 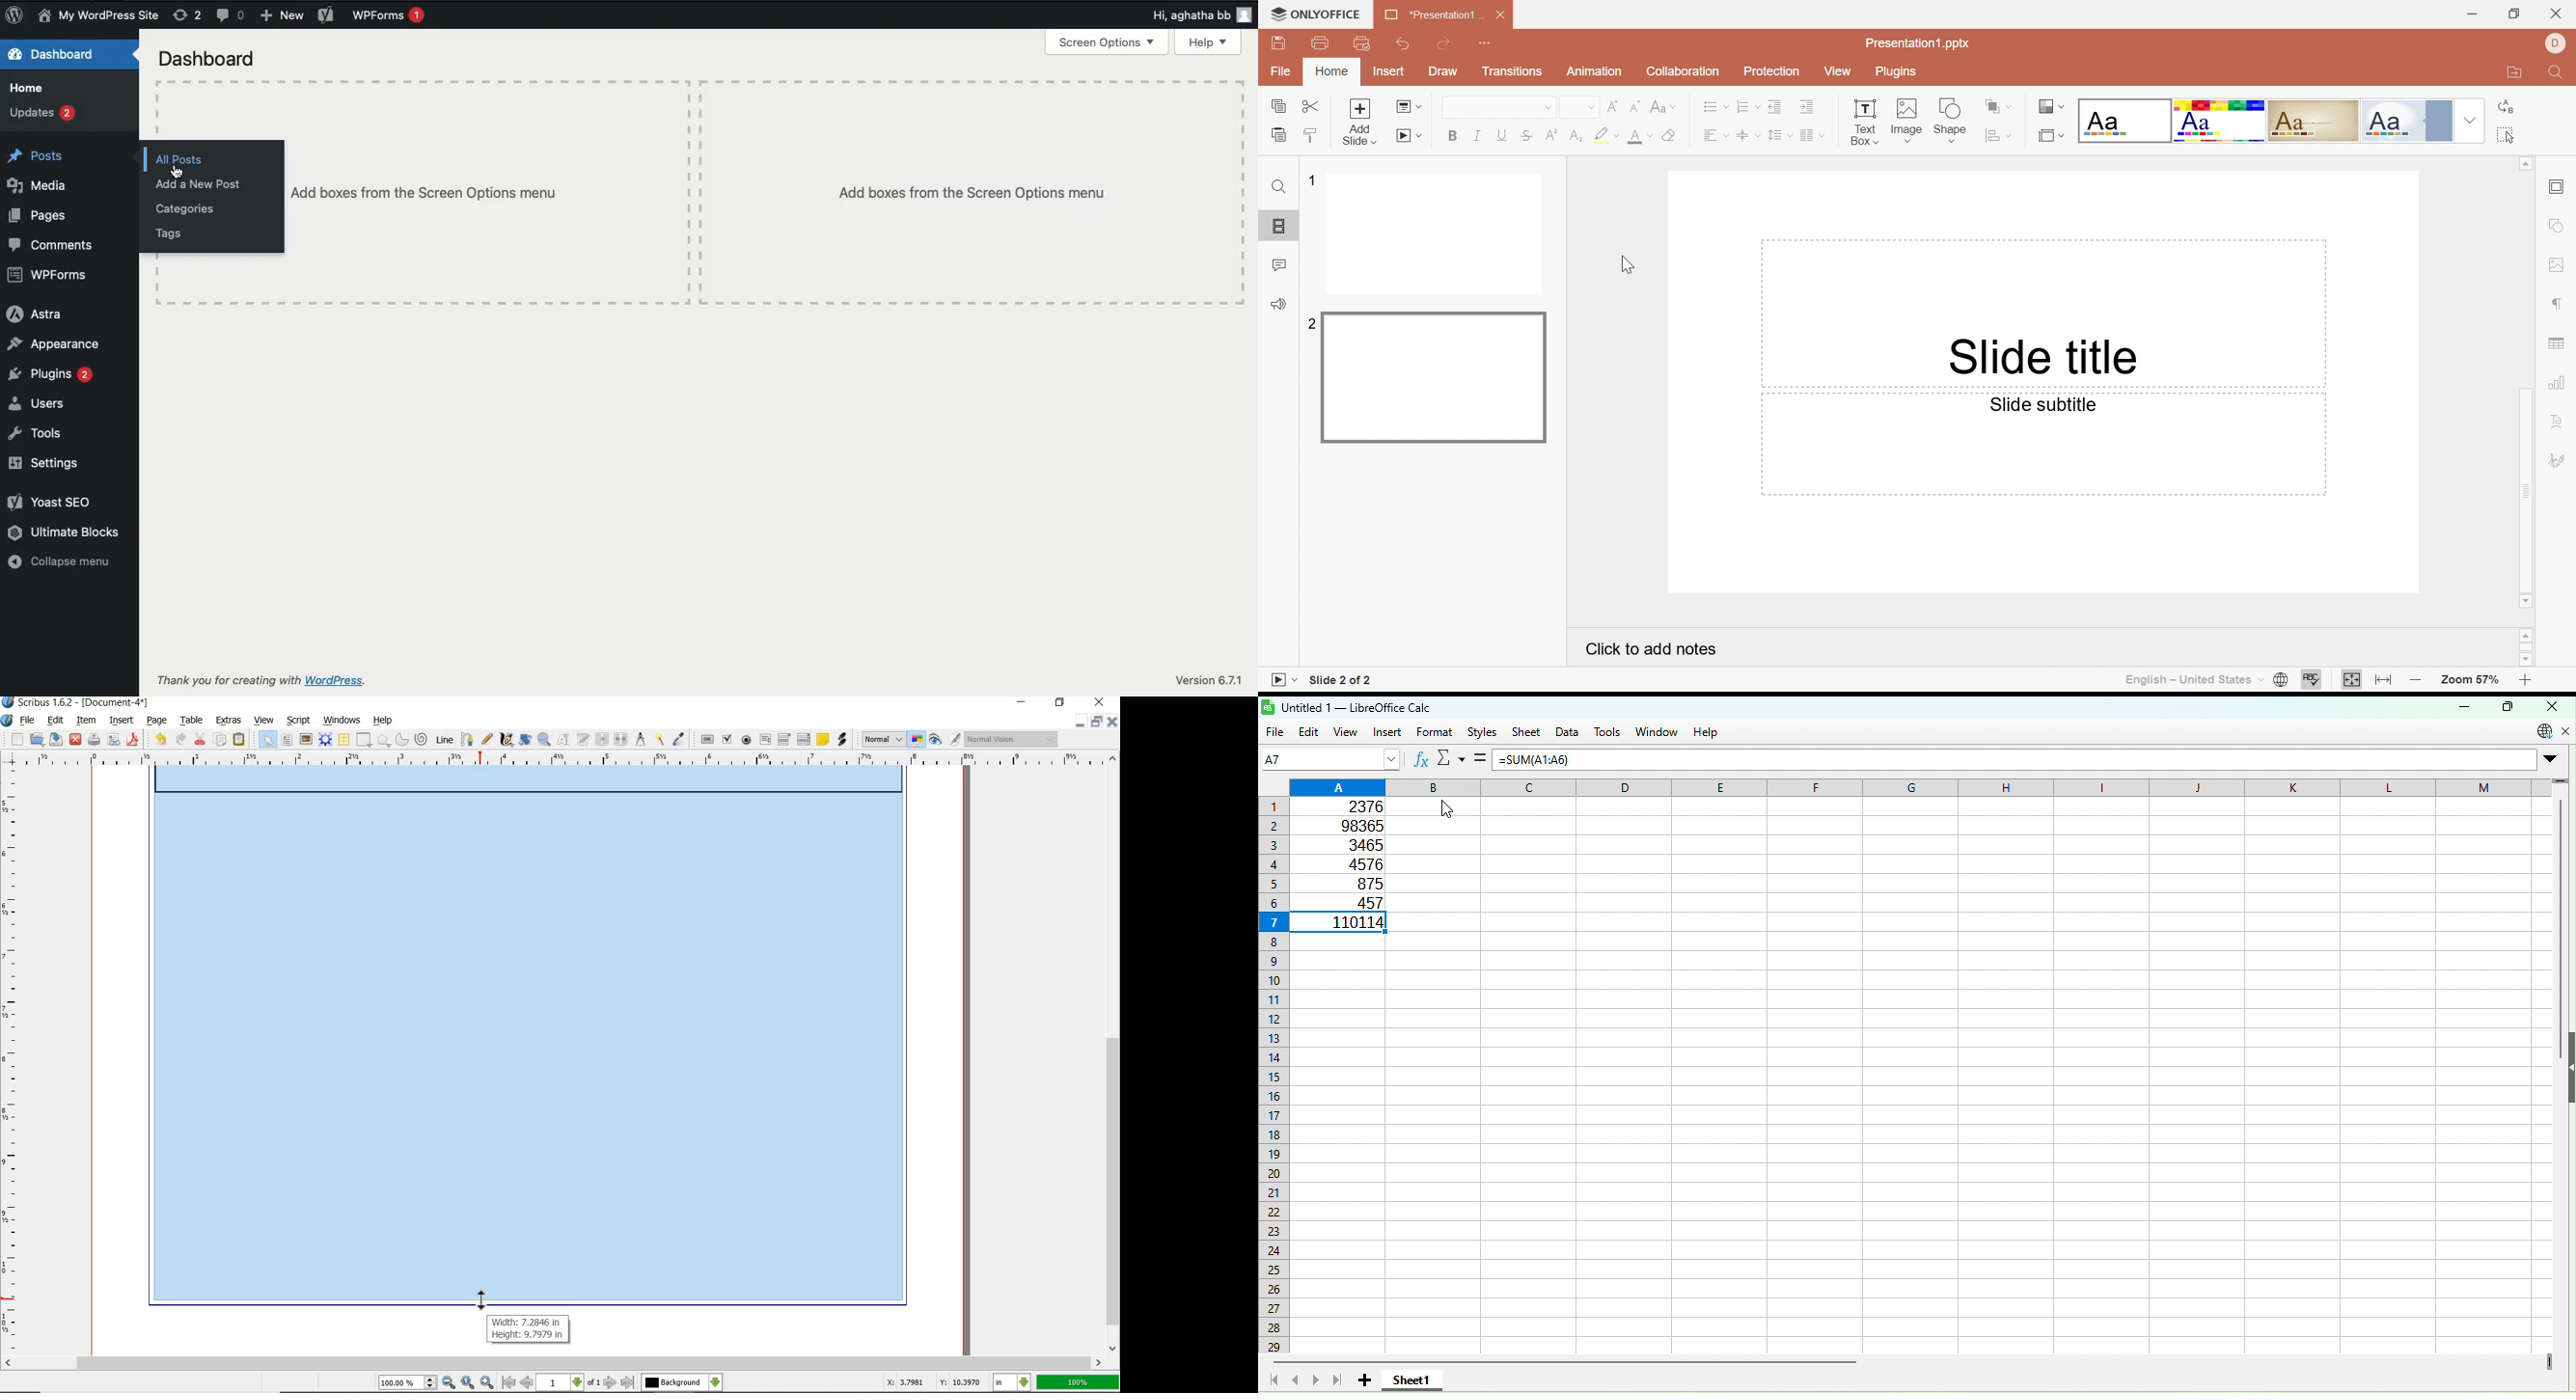 I want to click on Bullets, so click(x=1709, y=107).